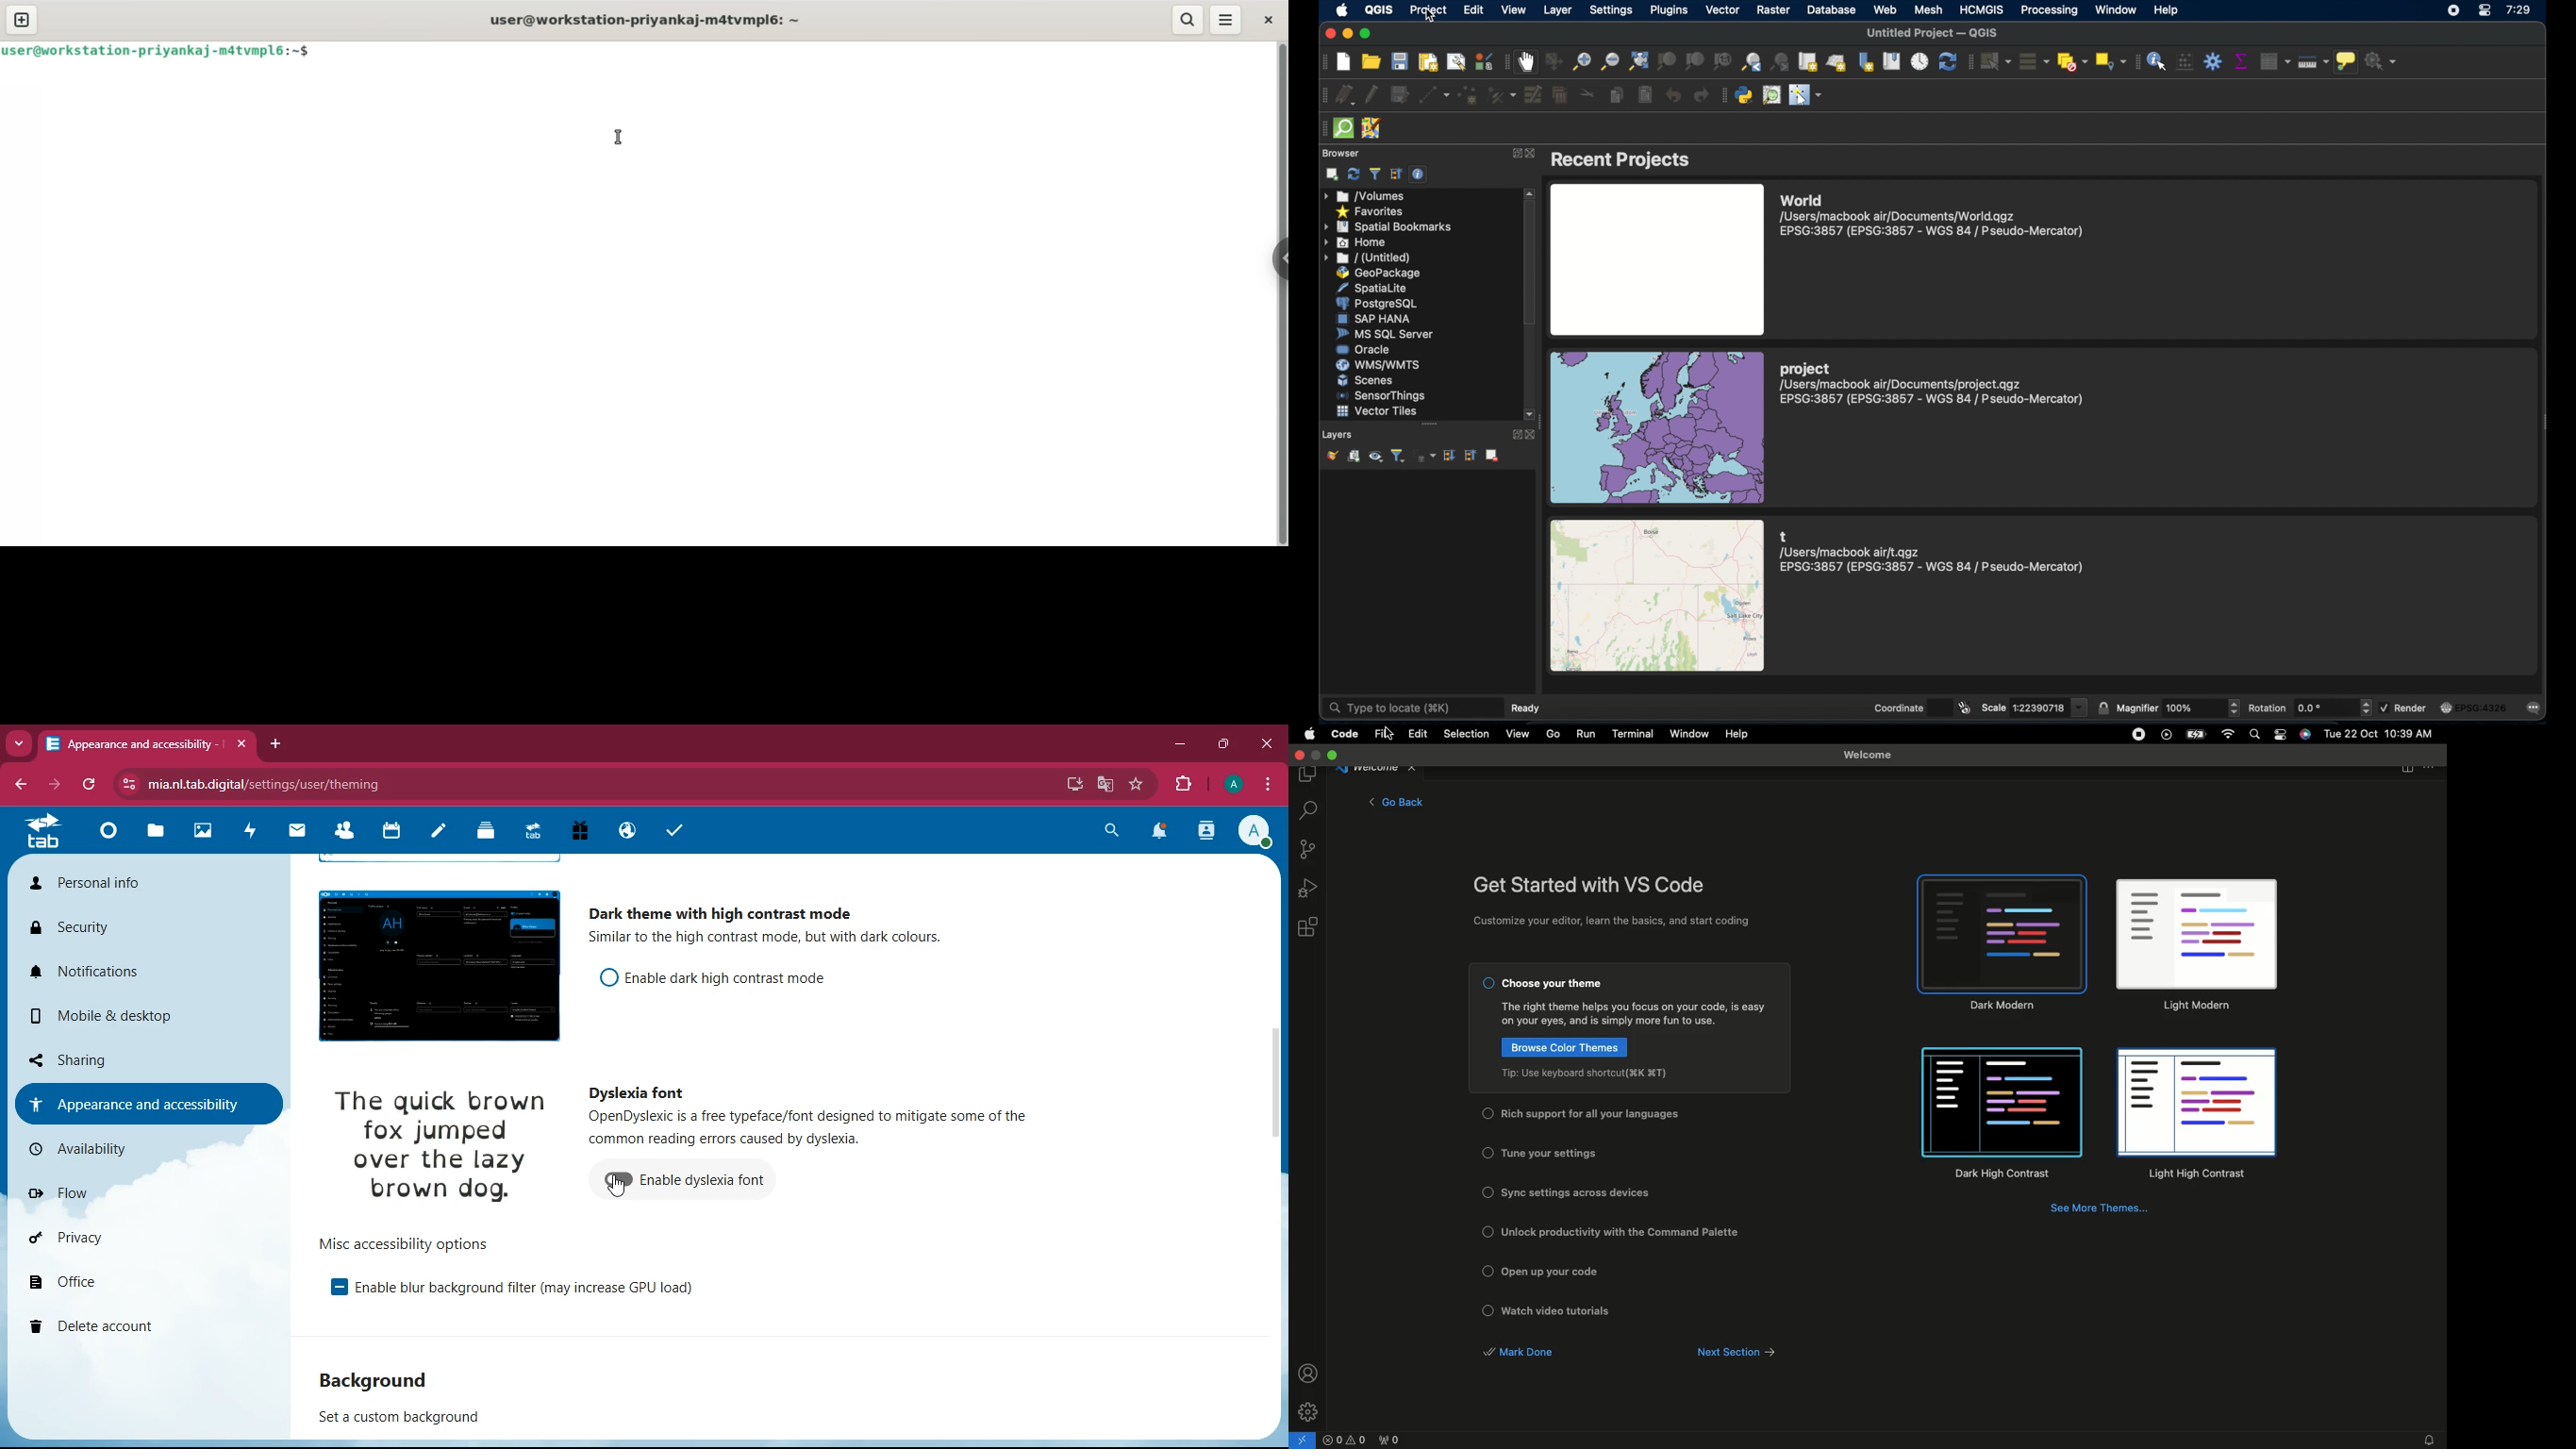  Describe the element at coordinates (1309, 735) in the screenshot. I see `Apple logo` at that location.